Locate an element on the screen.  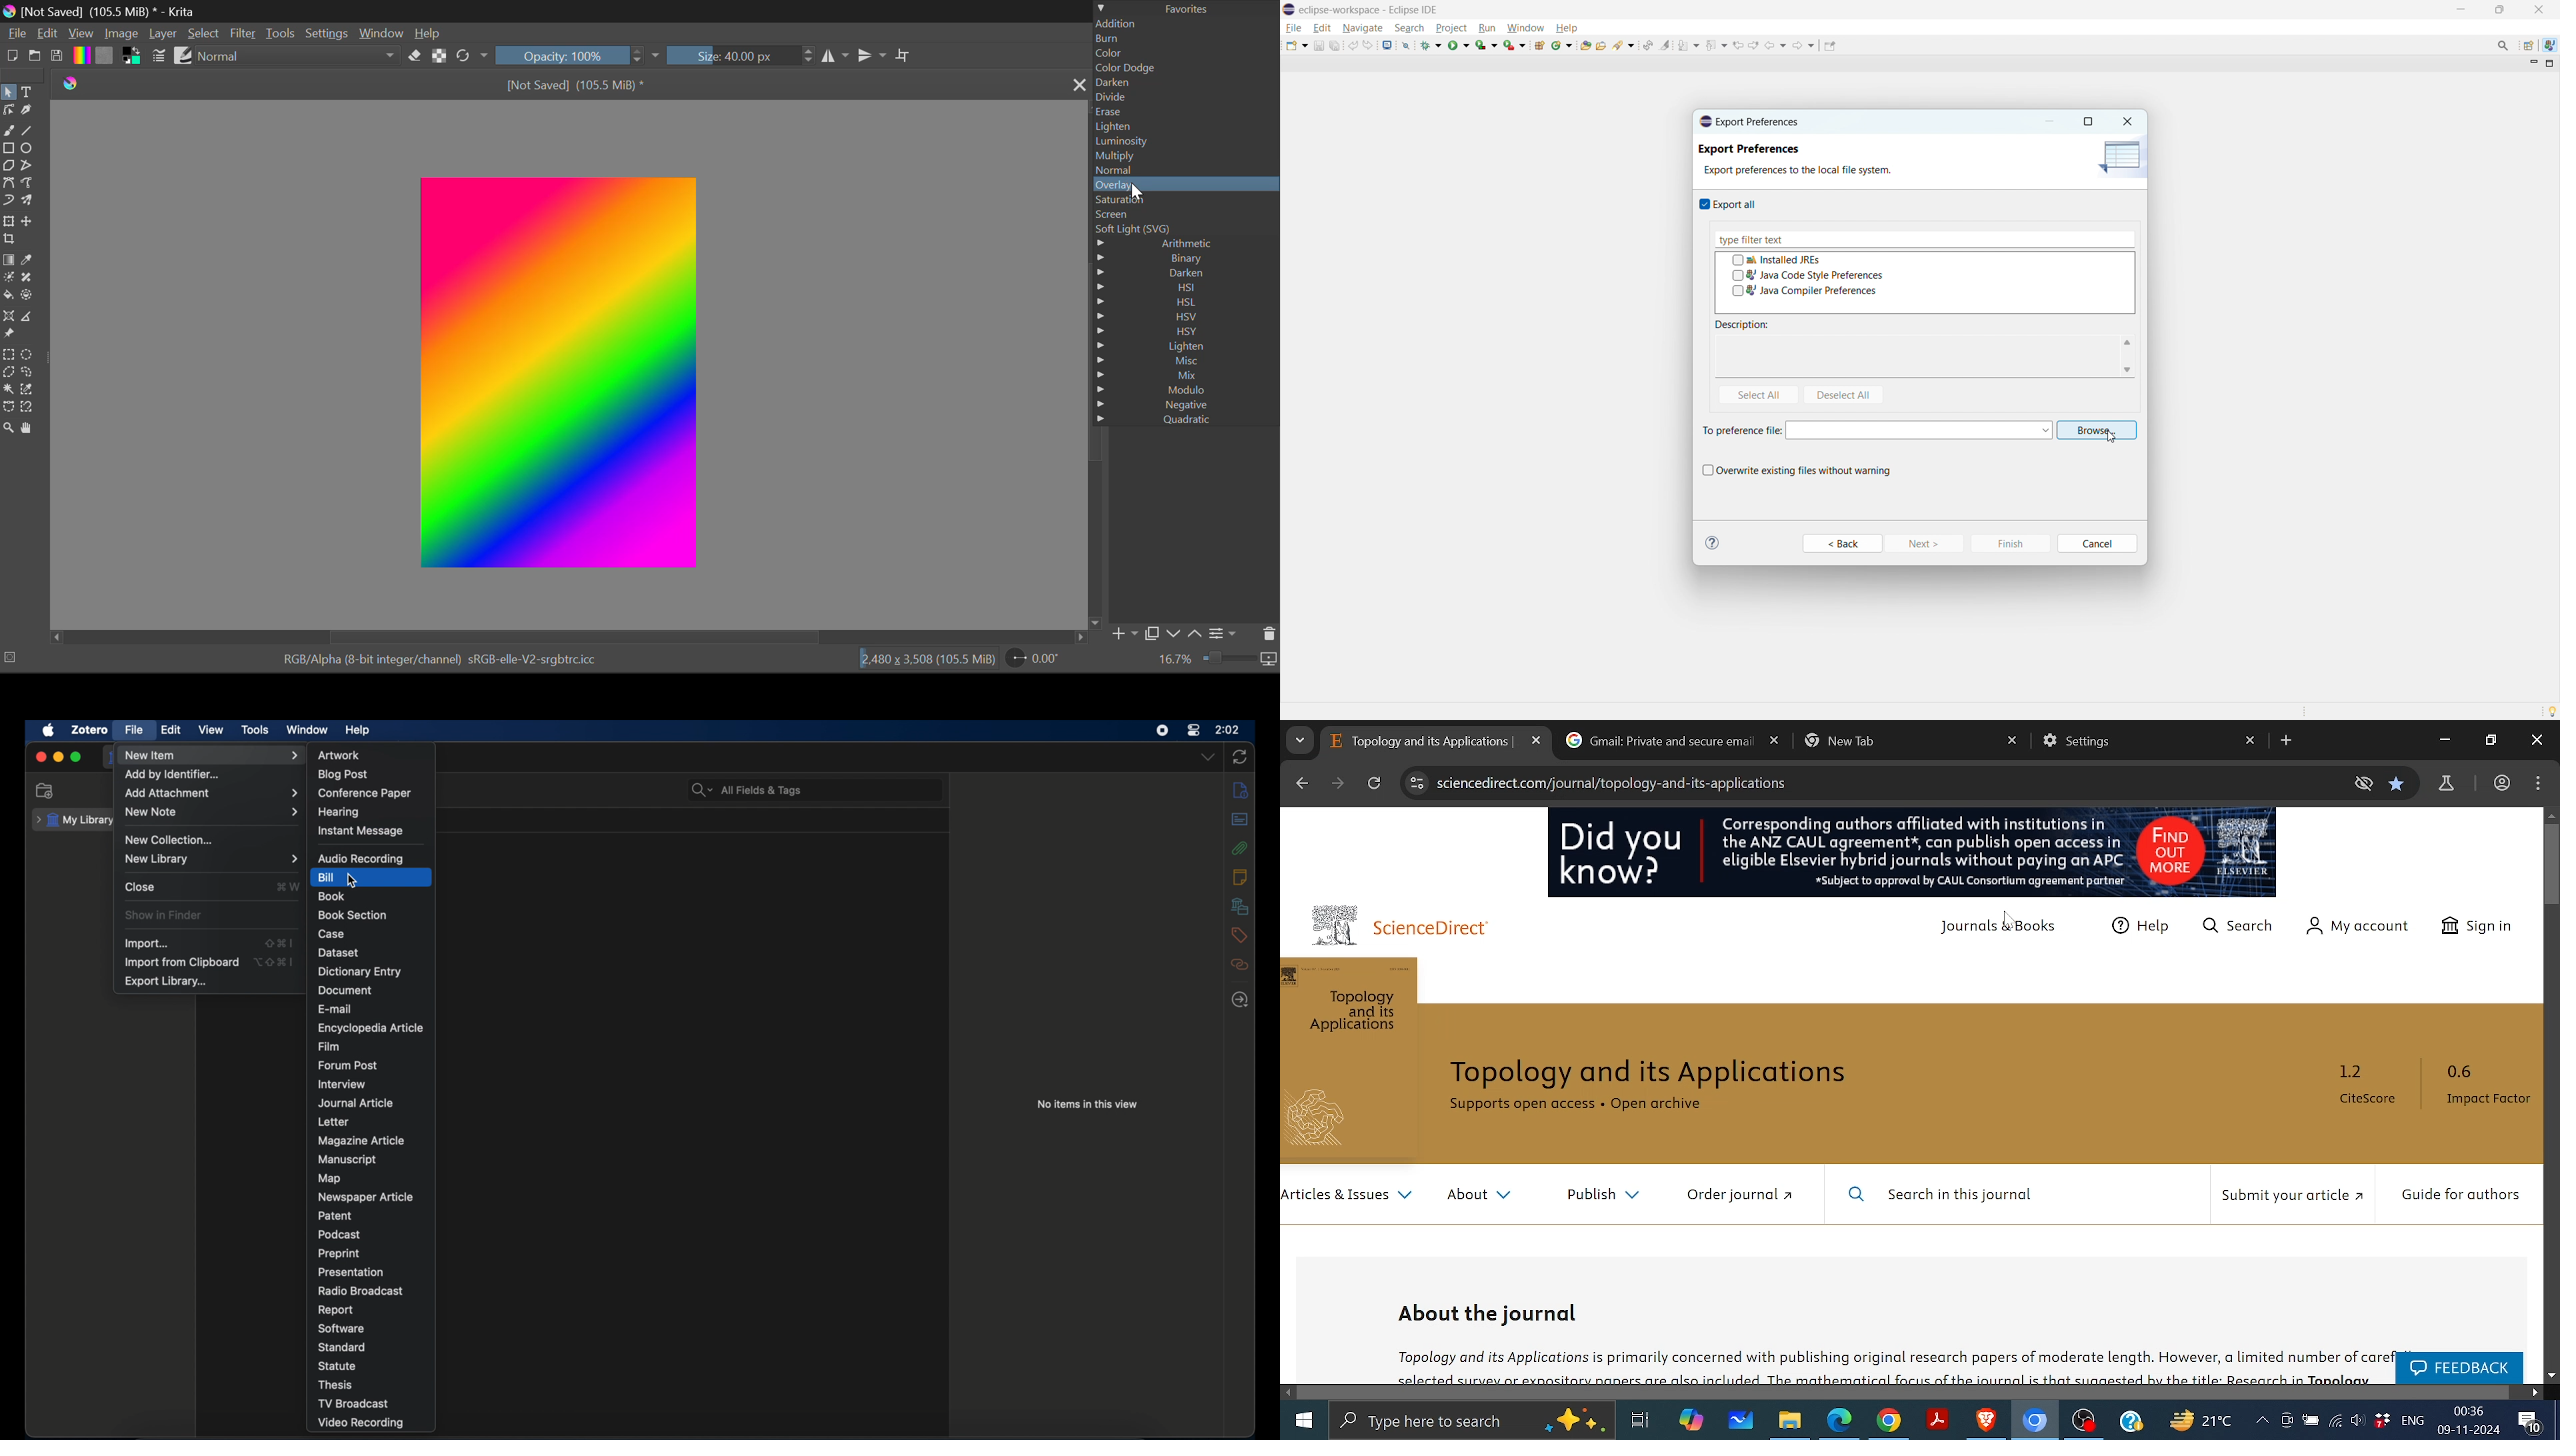
Measurements is located at coordinates (31, 317).